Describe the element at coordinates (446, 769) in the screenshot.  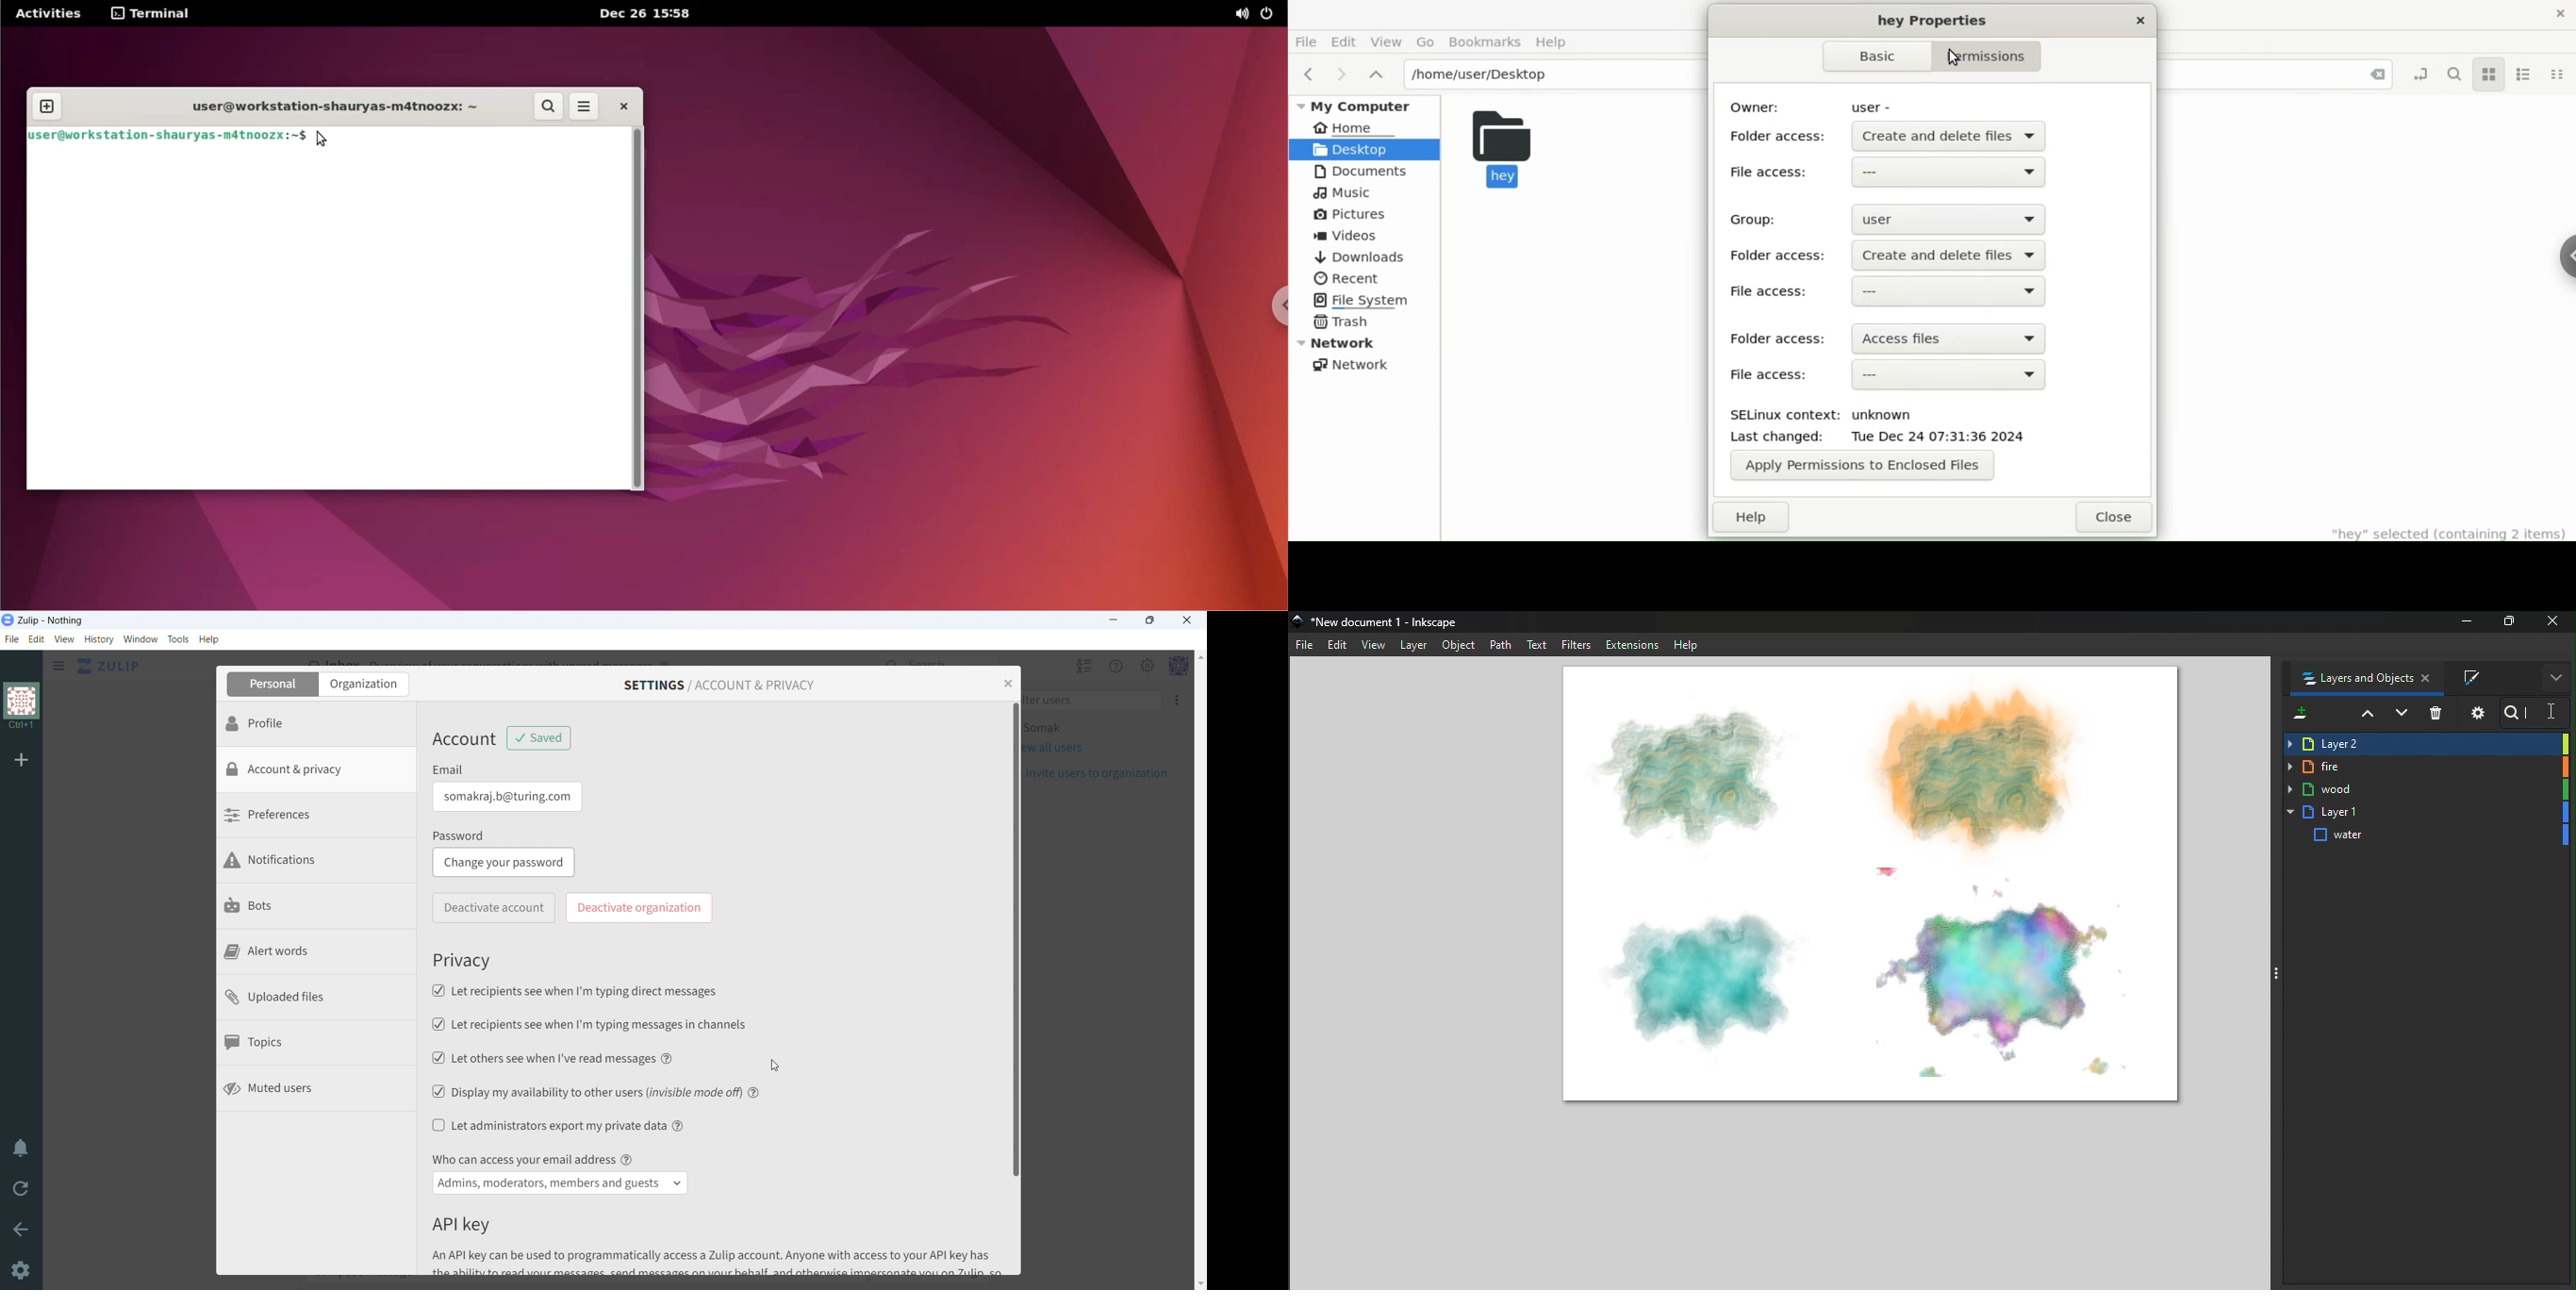
I see `Email` at that location.